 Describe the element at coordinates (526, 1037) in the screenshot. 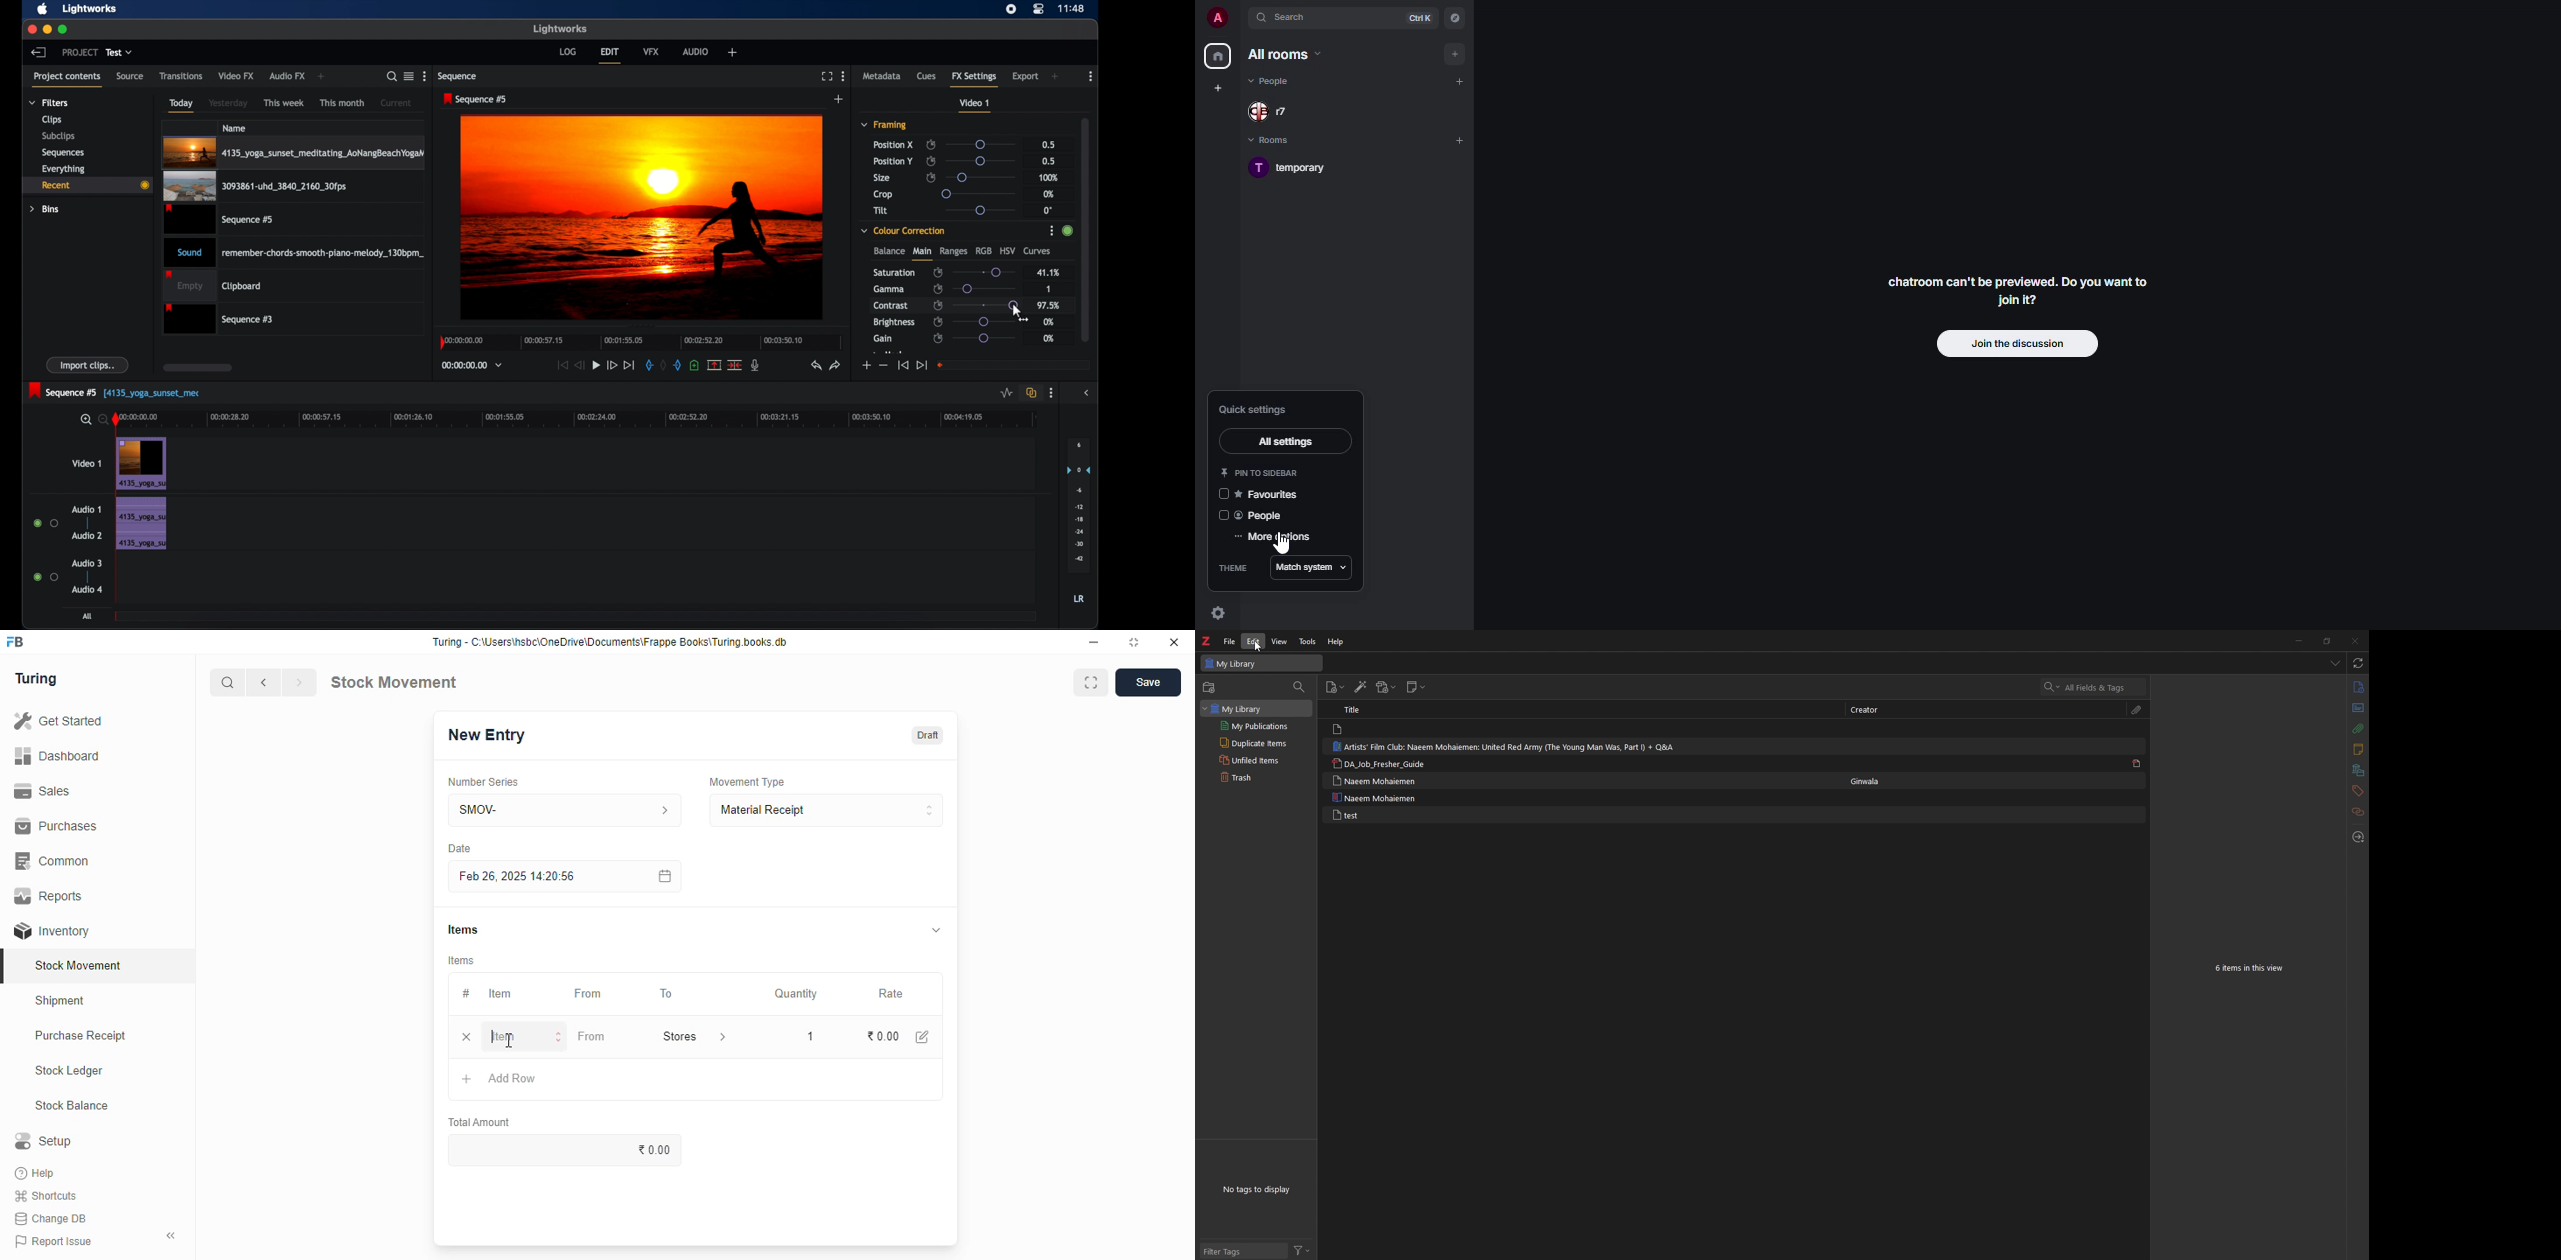

I see `item` at that location.